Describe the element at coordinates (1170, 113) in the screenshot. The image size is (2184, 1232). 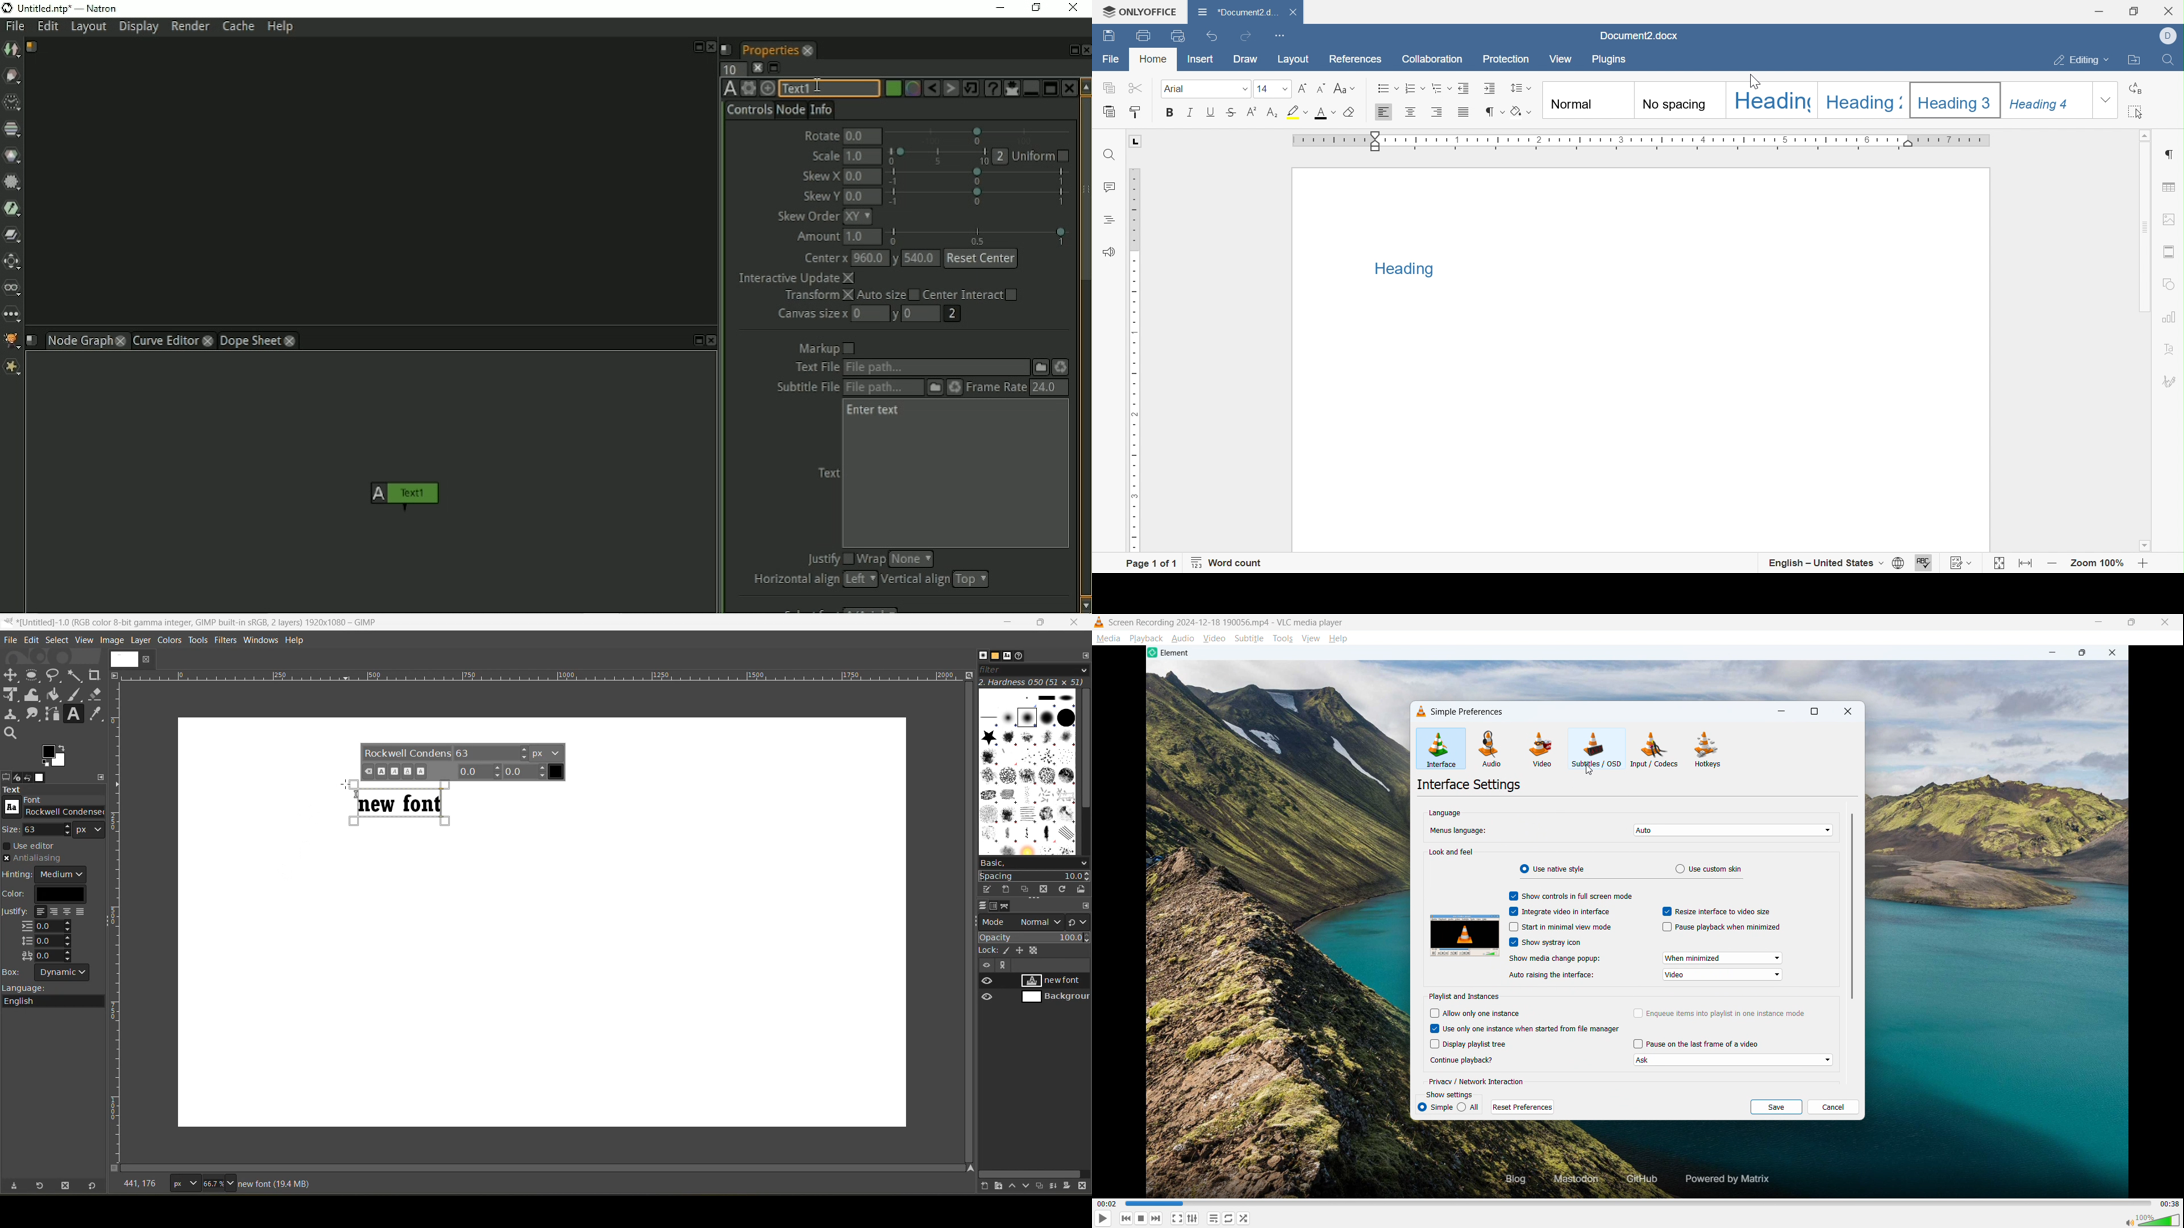
I see `Bold` at that location.